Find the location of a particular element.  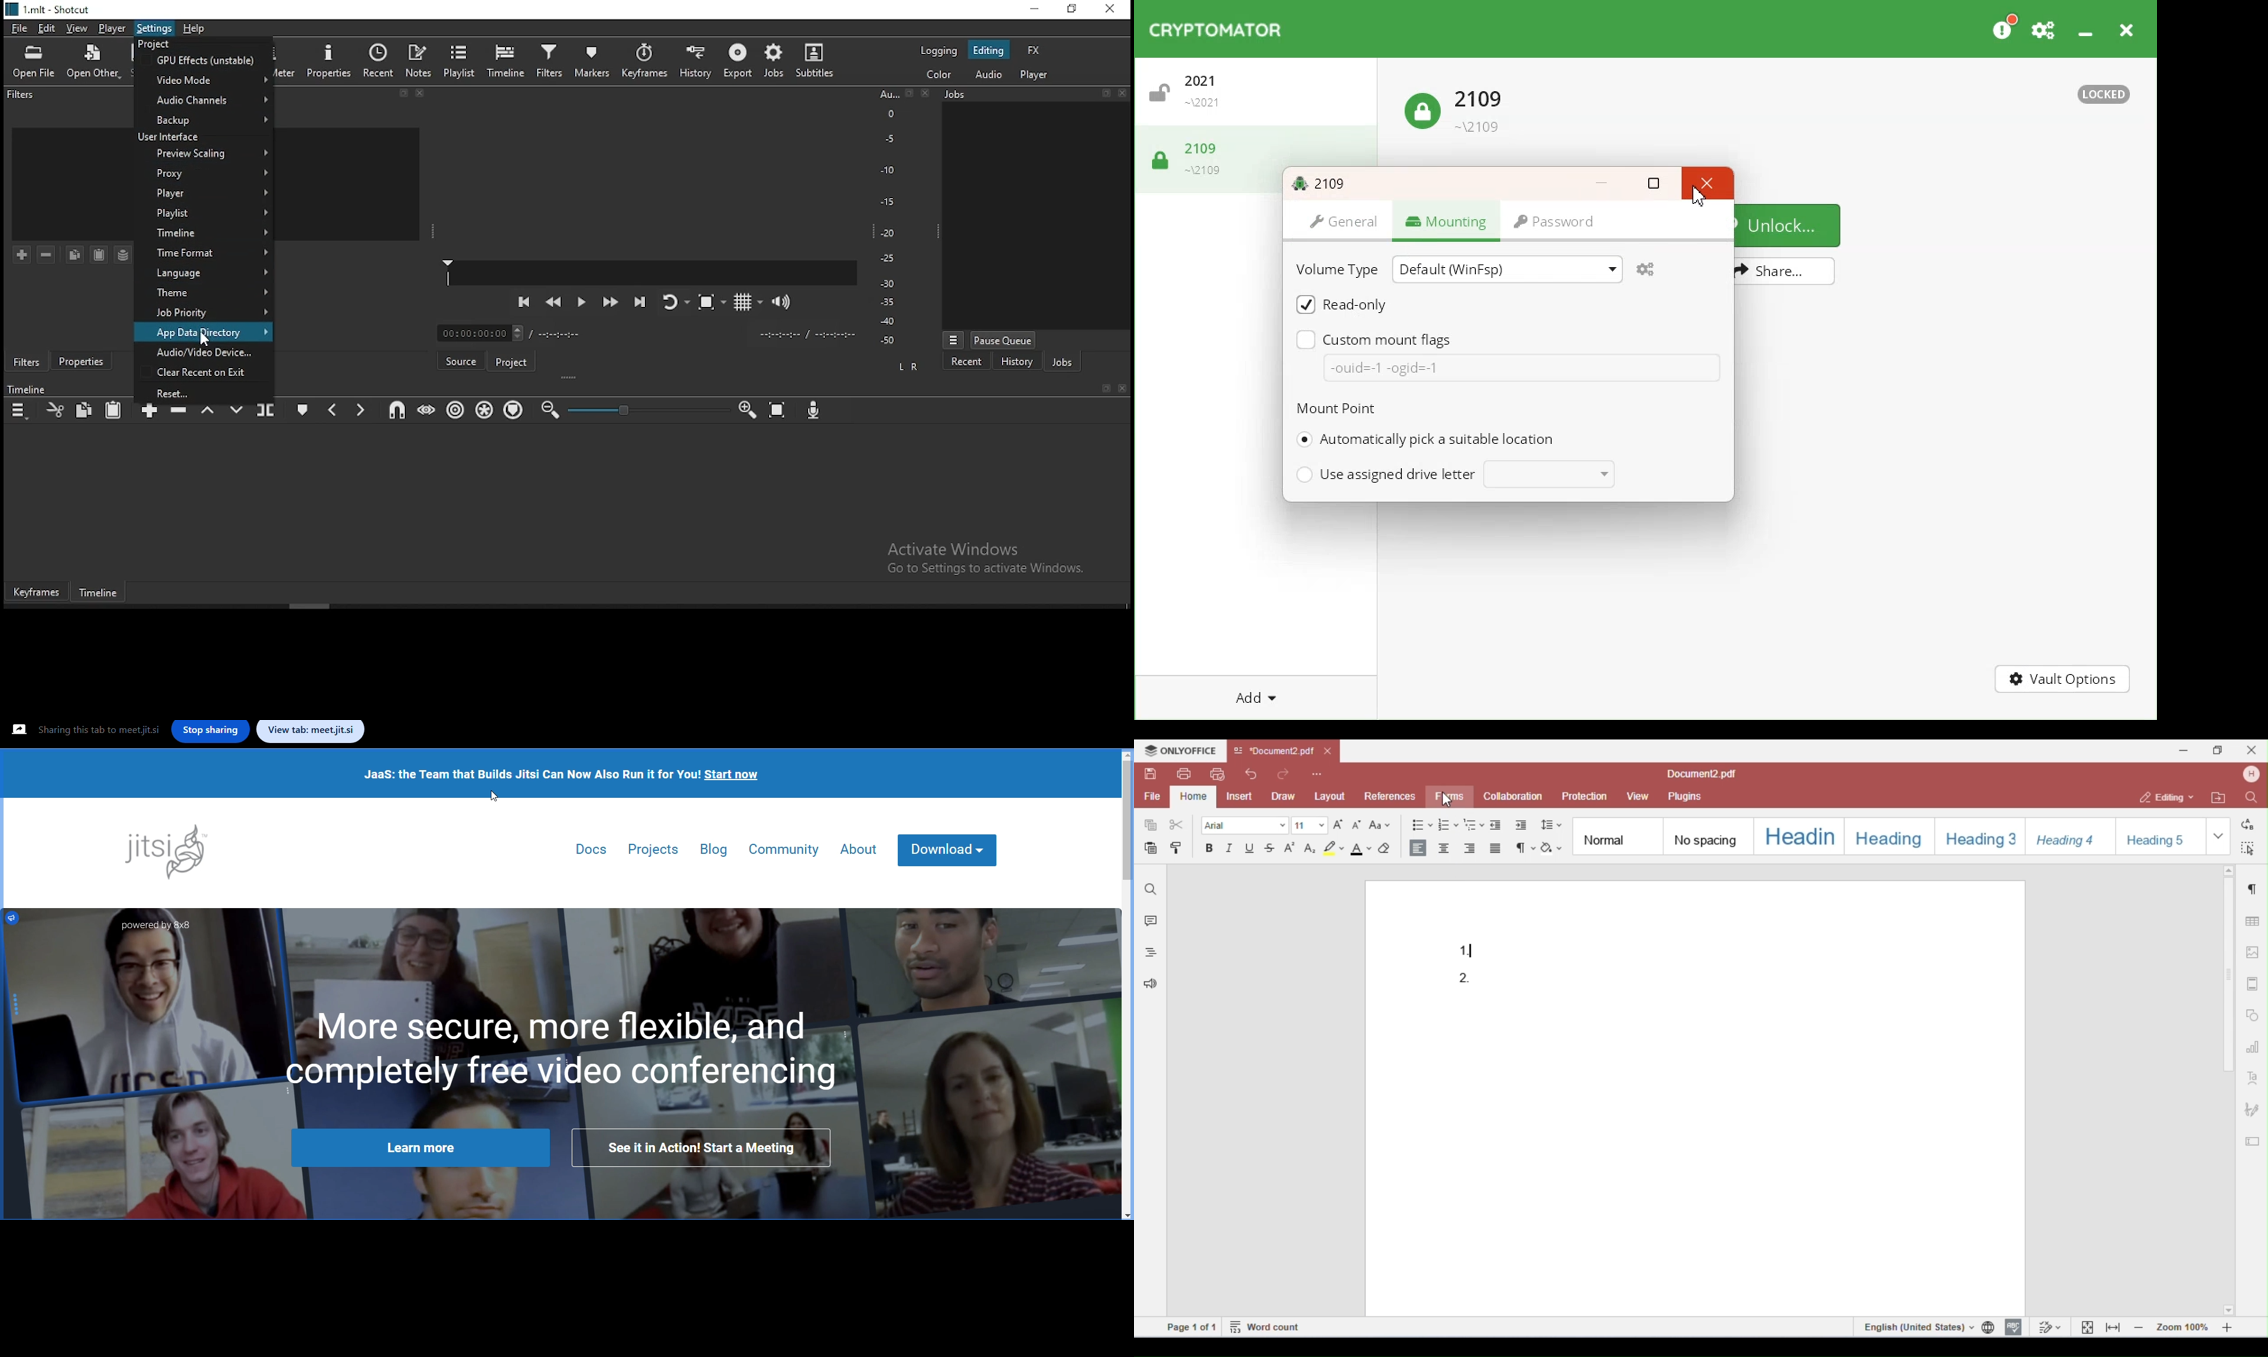

Bookmark is located at coordinates (1106, 389).